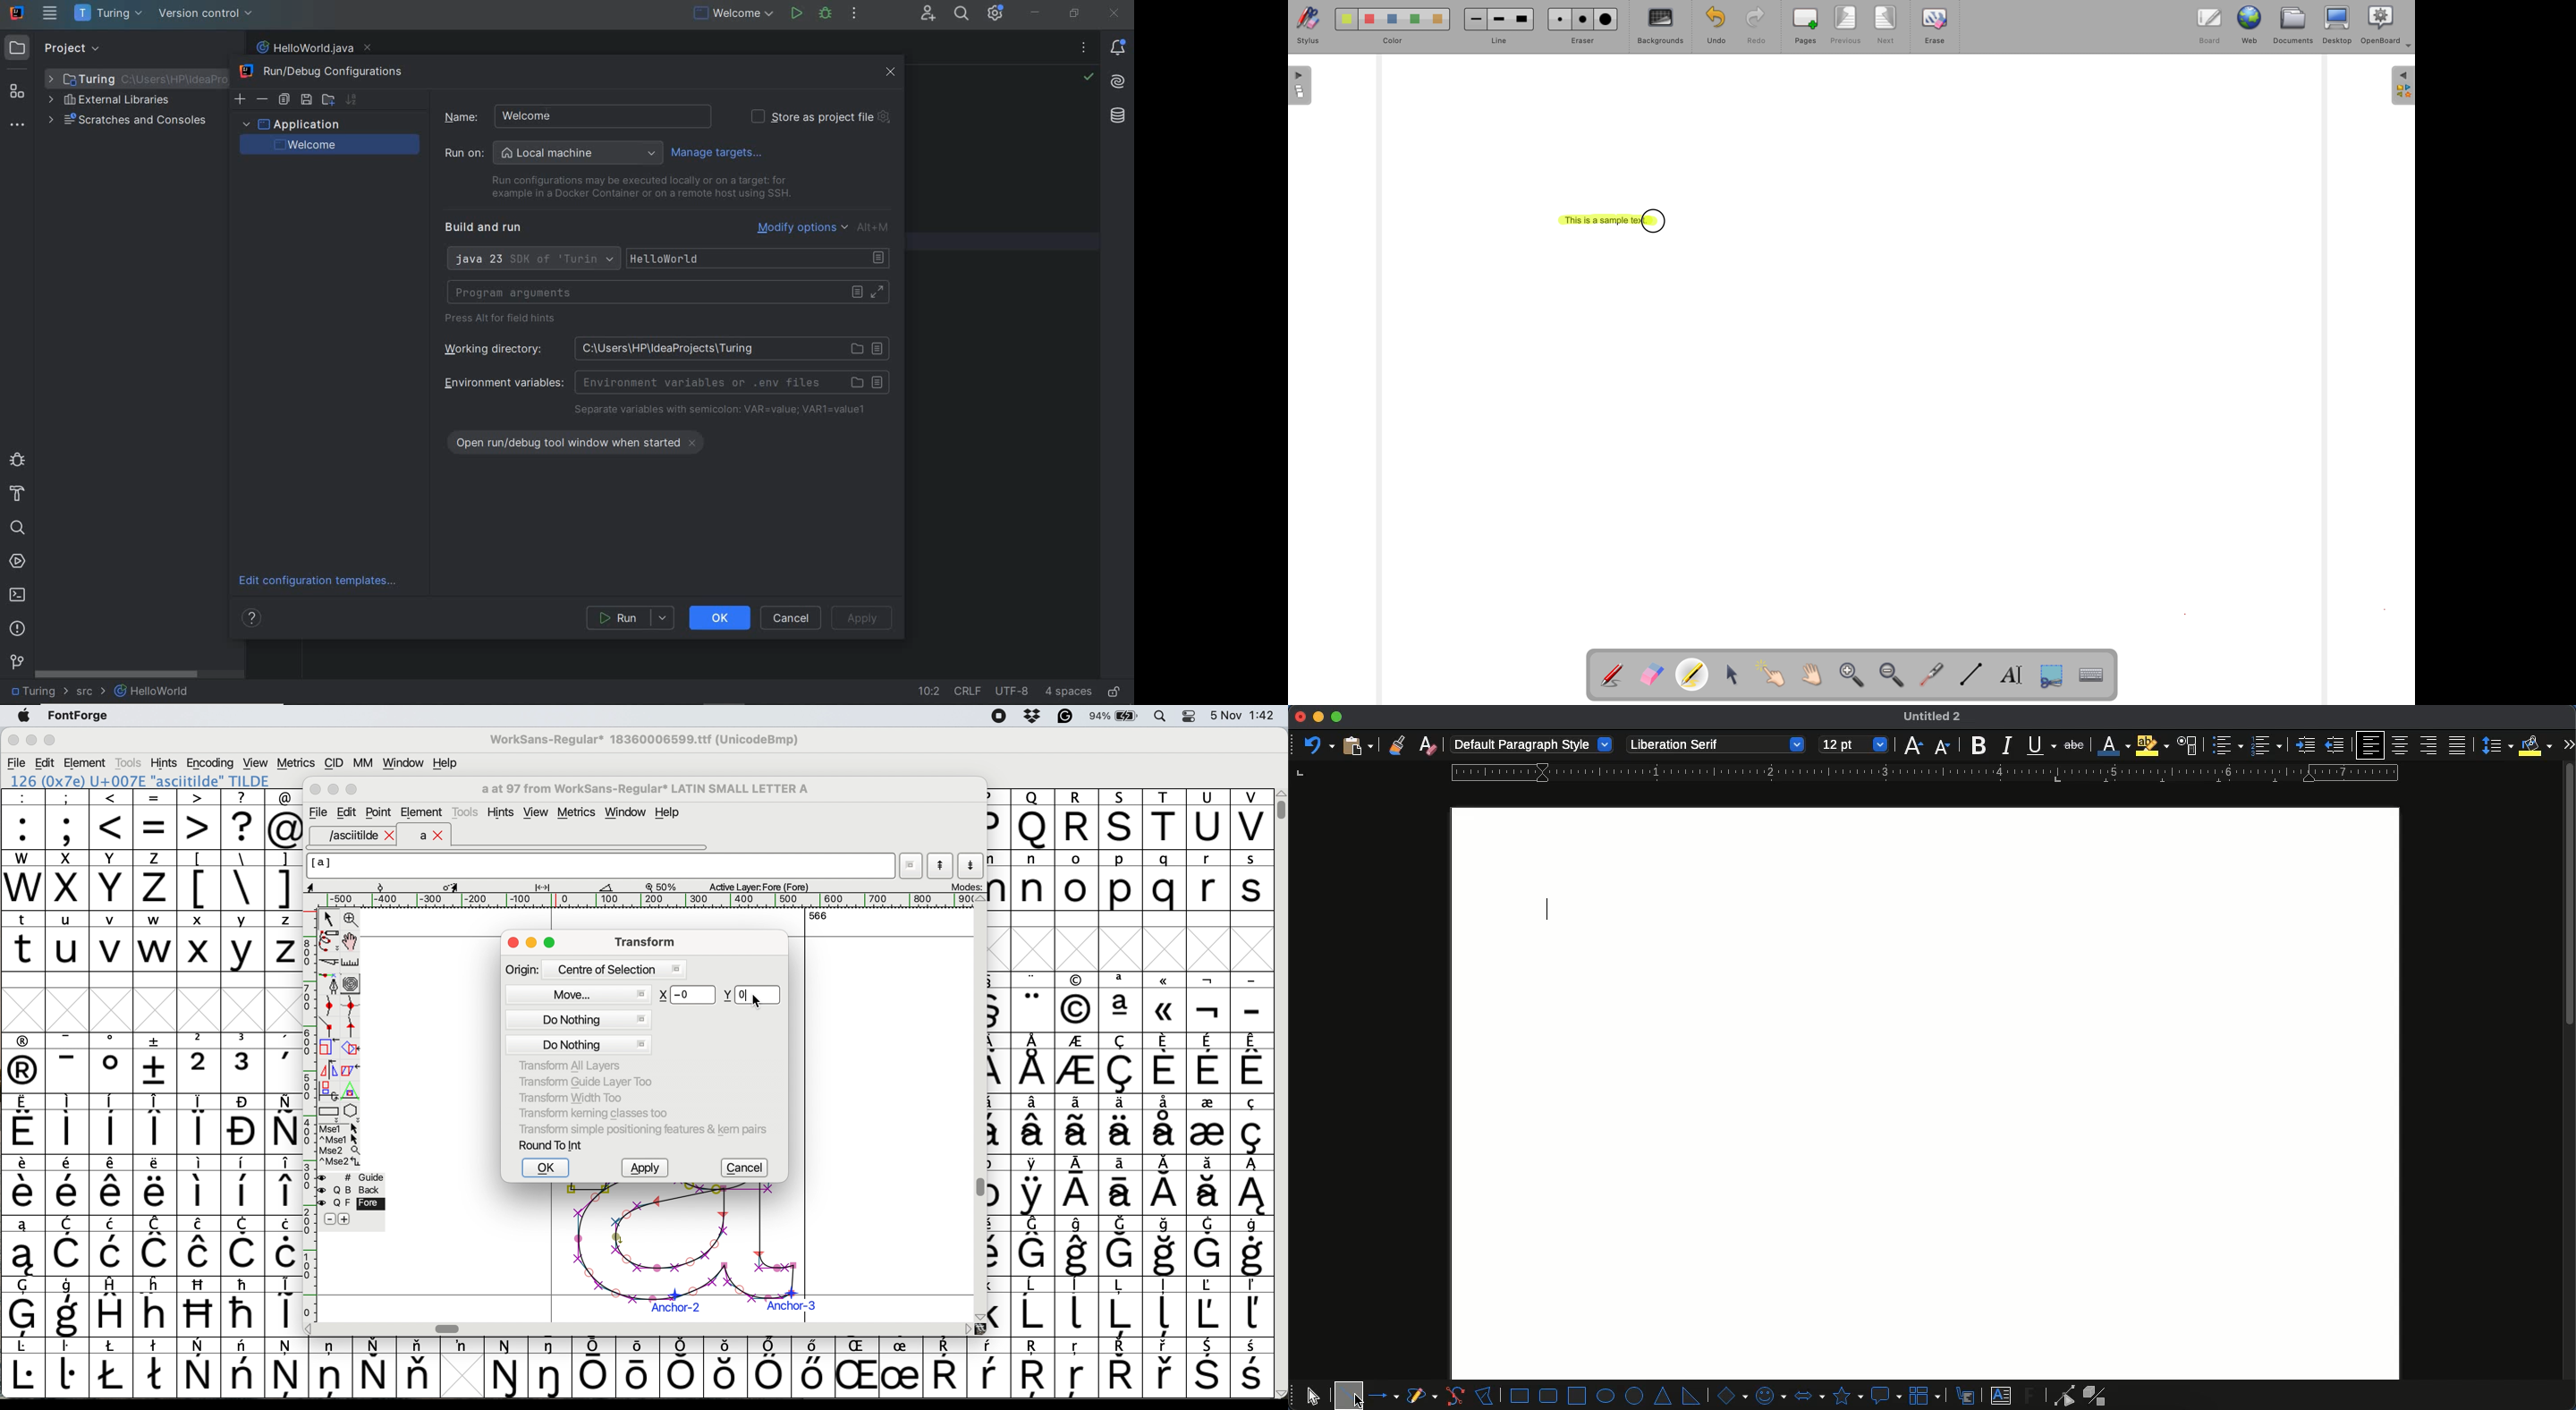 This screenshot has height=1428, width=2576. Describe the element at coordinates (244, 1368) in the screenshot. I see `symbol` at that location.